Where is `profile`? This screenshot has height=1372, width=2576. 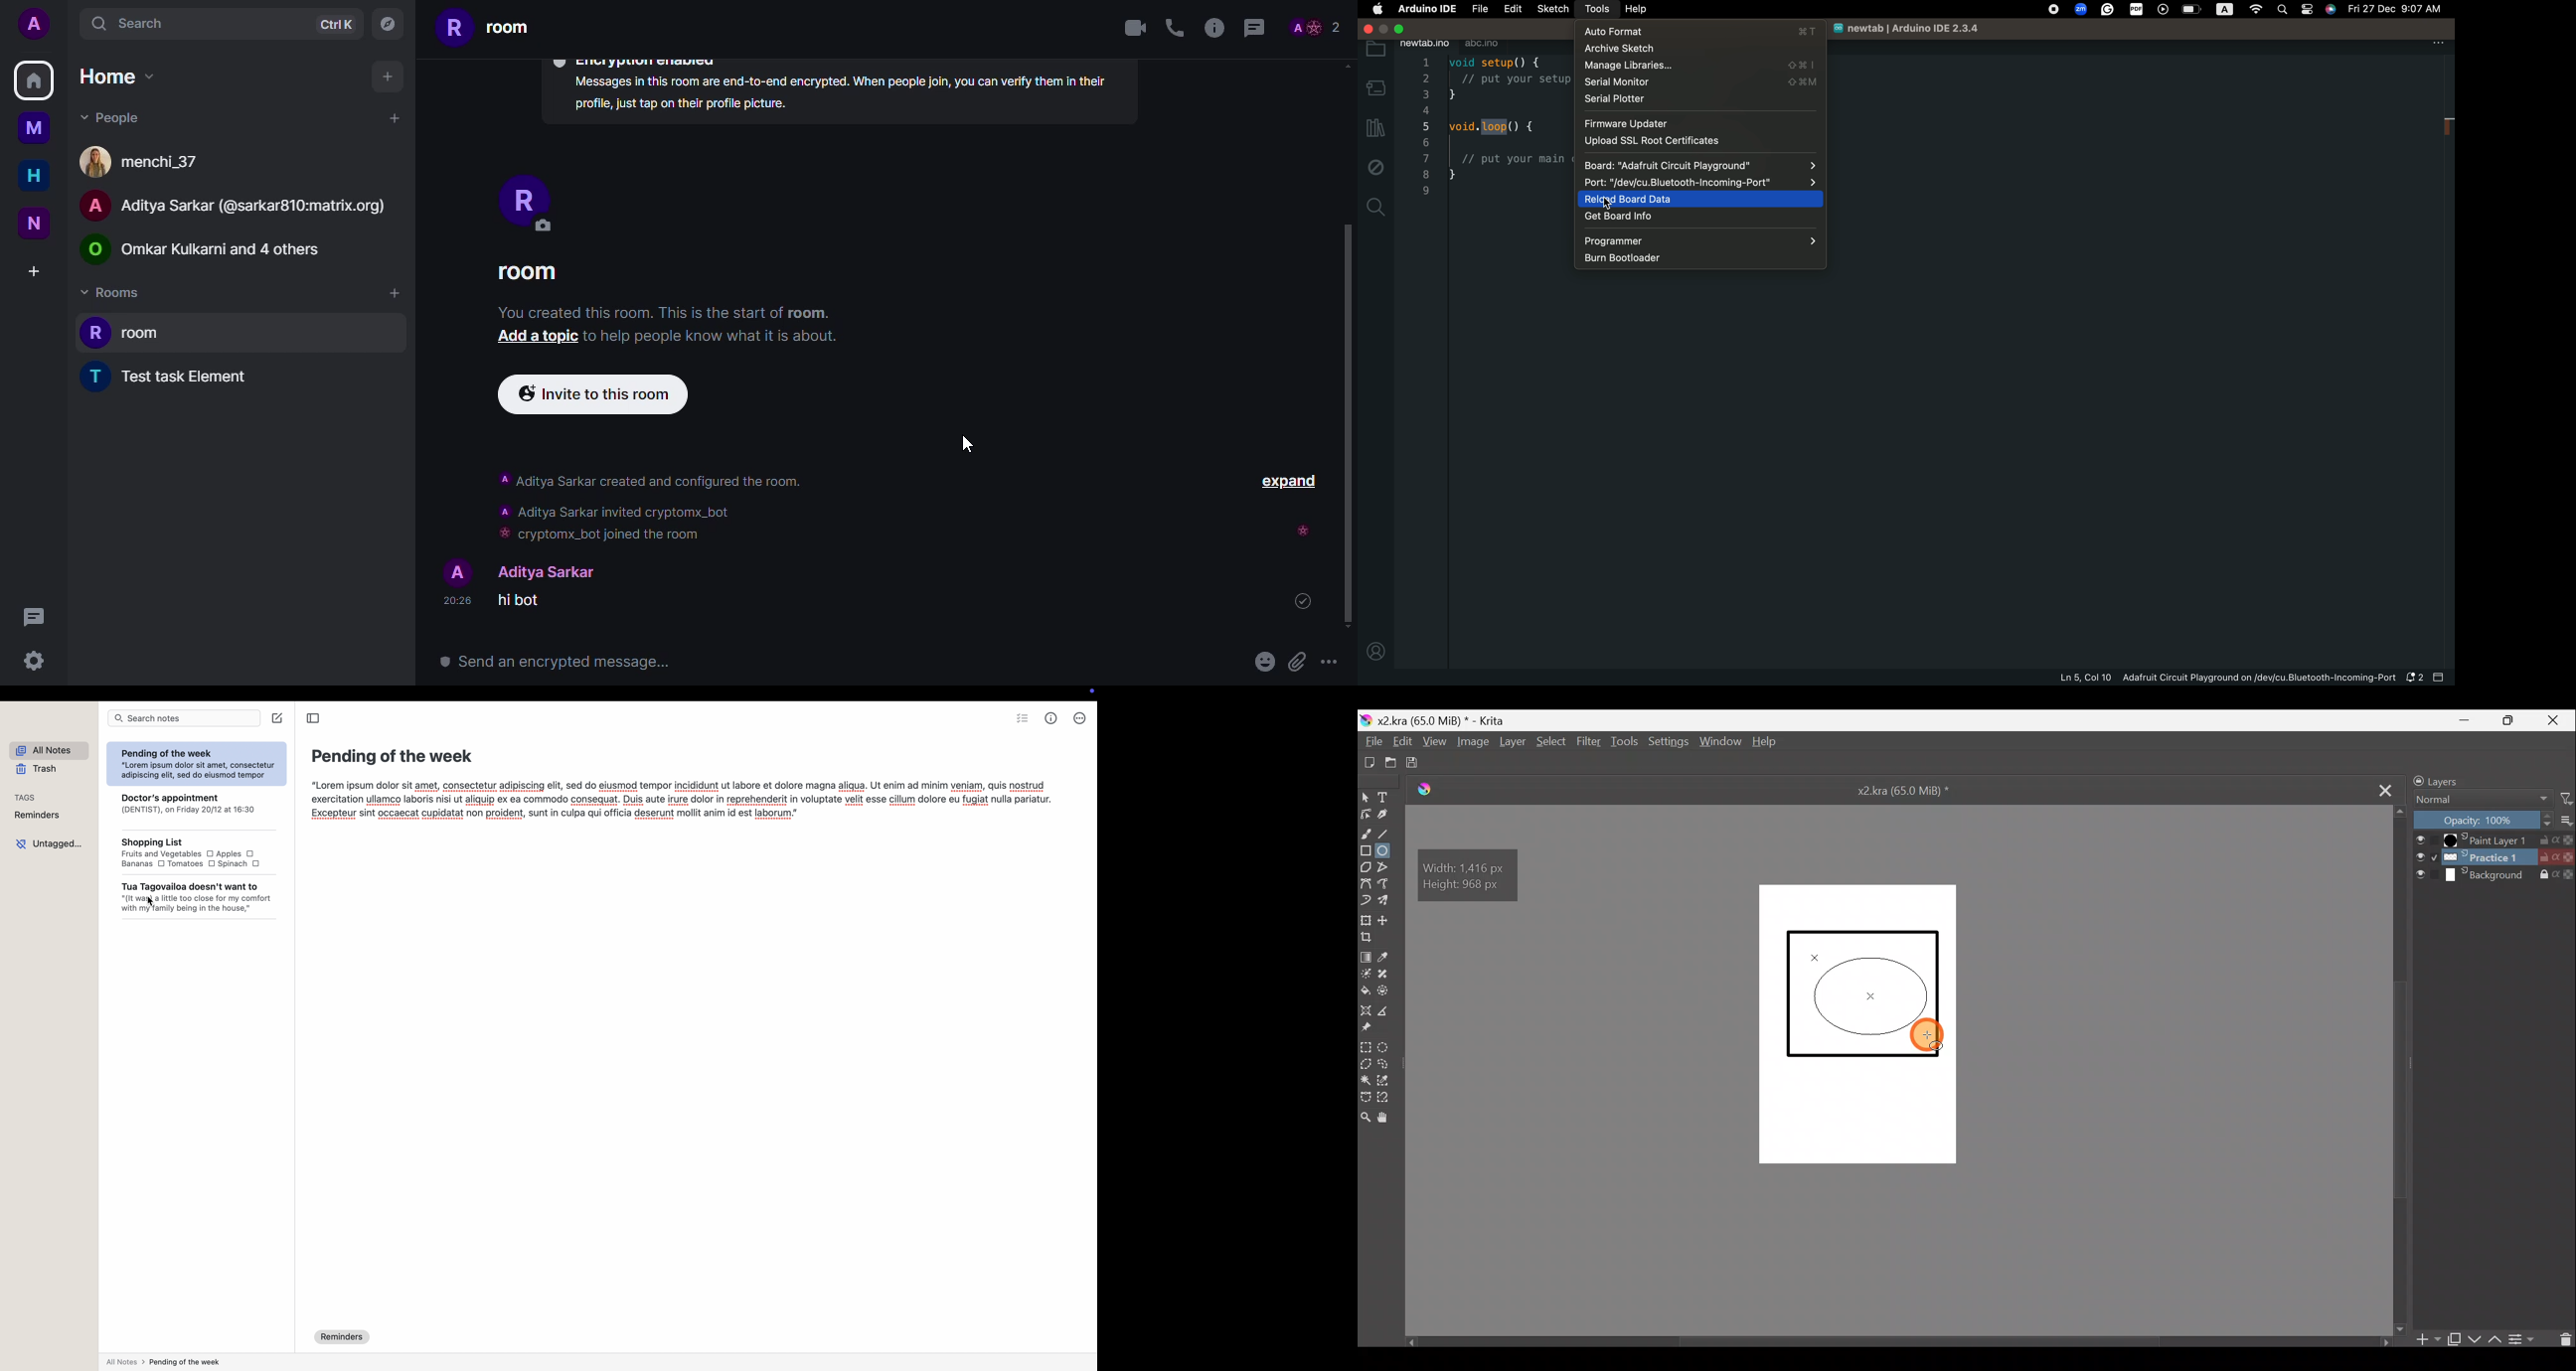
profile is located at coordinates (1376, 650).